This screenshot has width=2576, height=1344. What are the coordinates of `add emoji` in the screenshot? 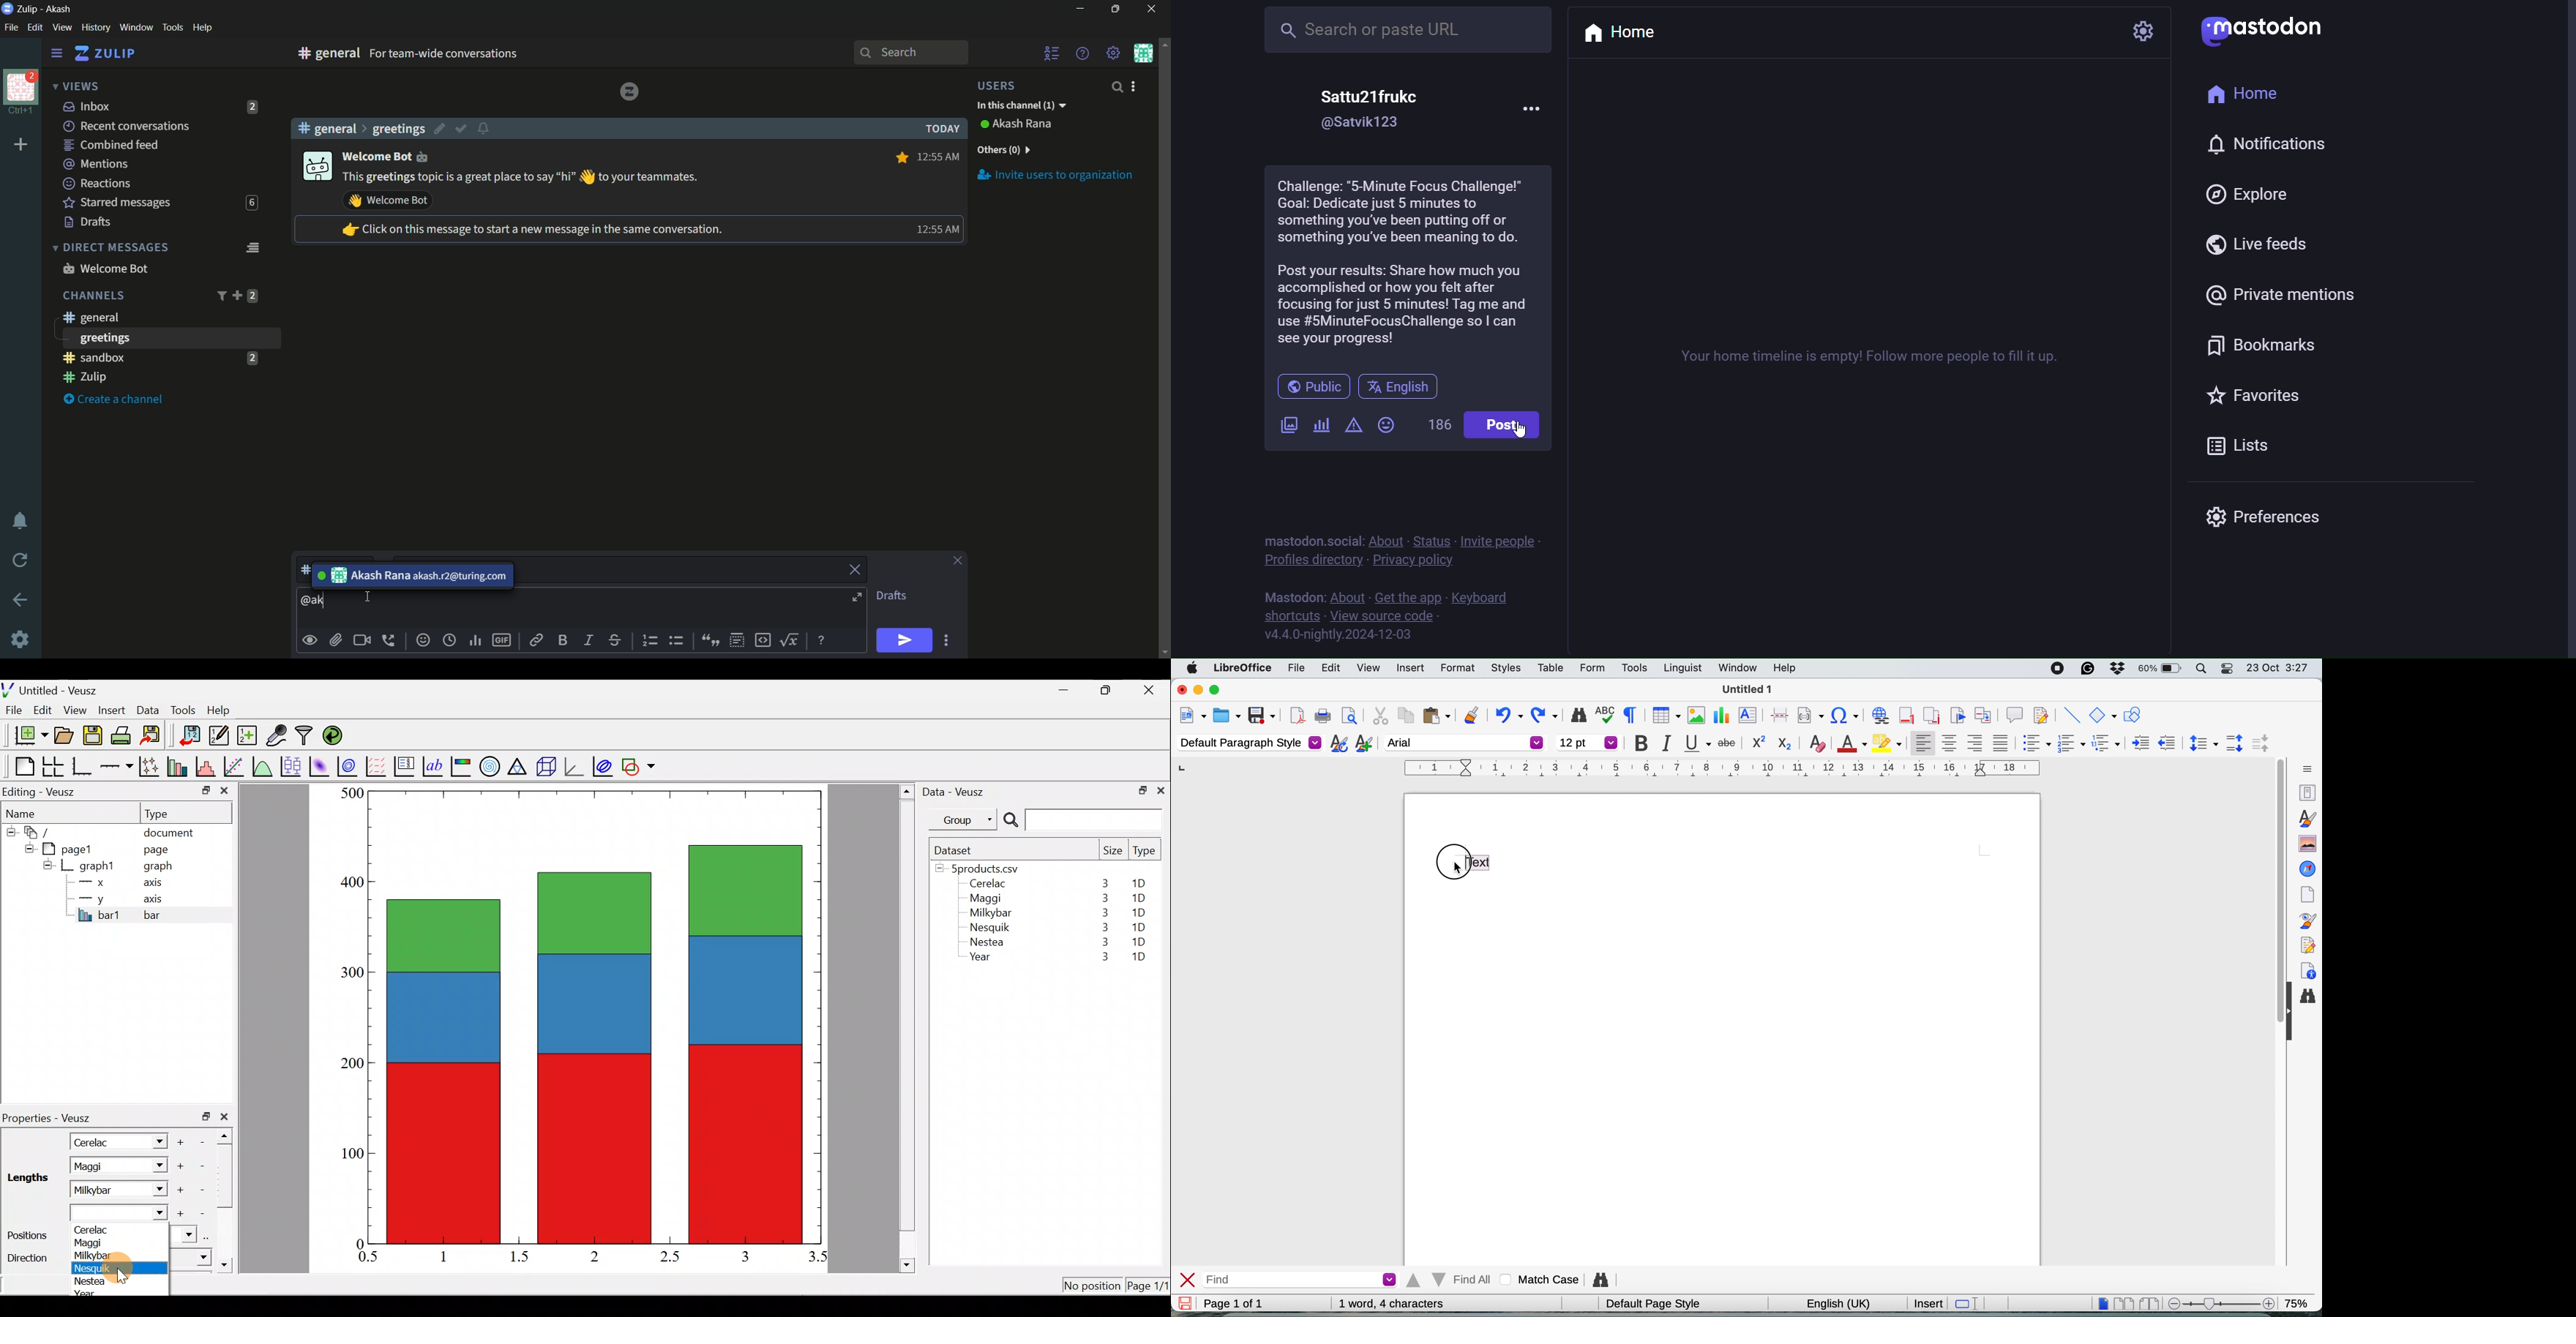 It's located at (423, 640).